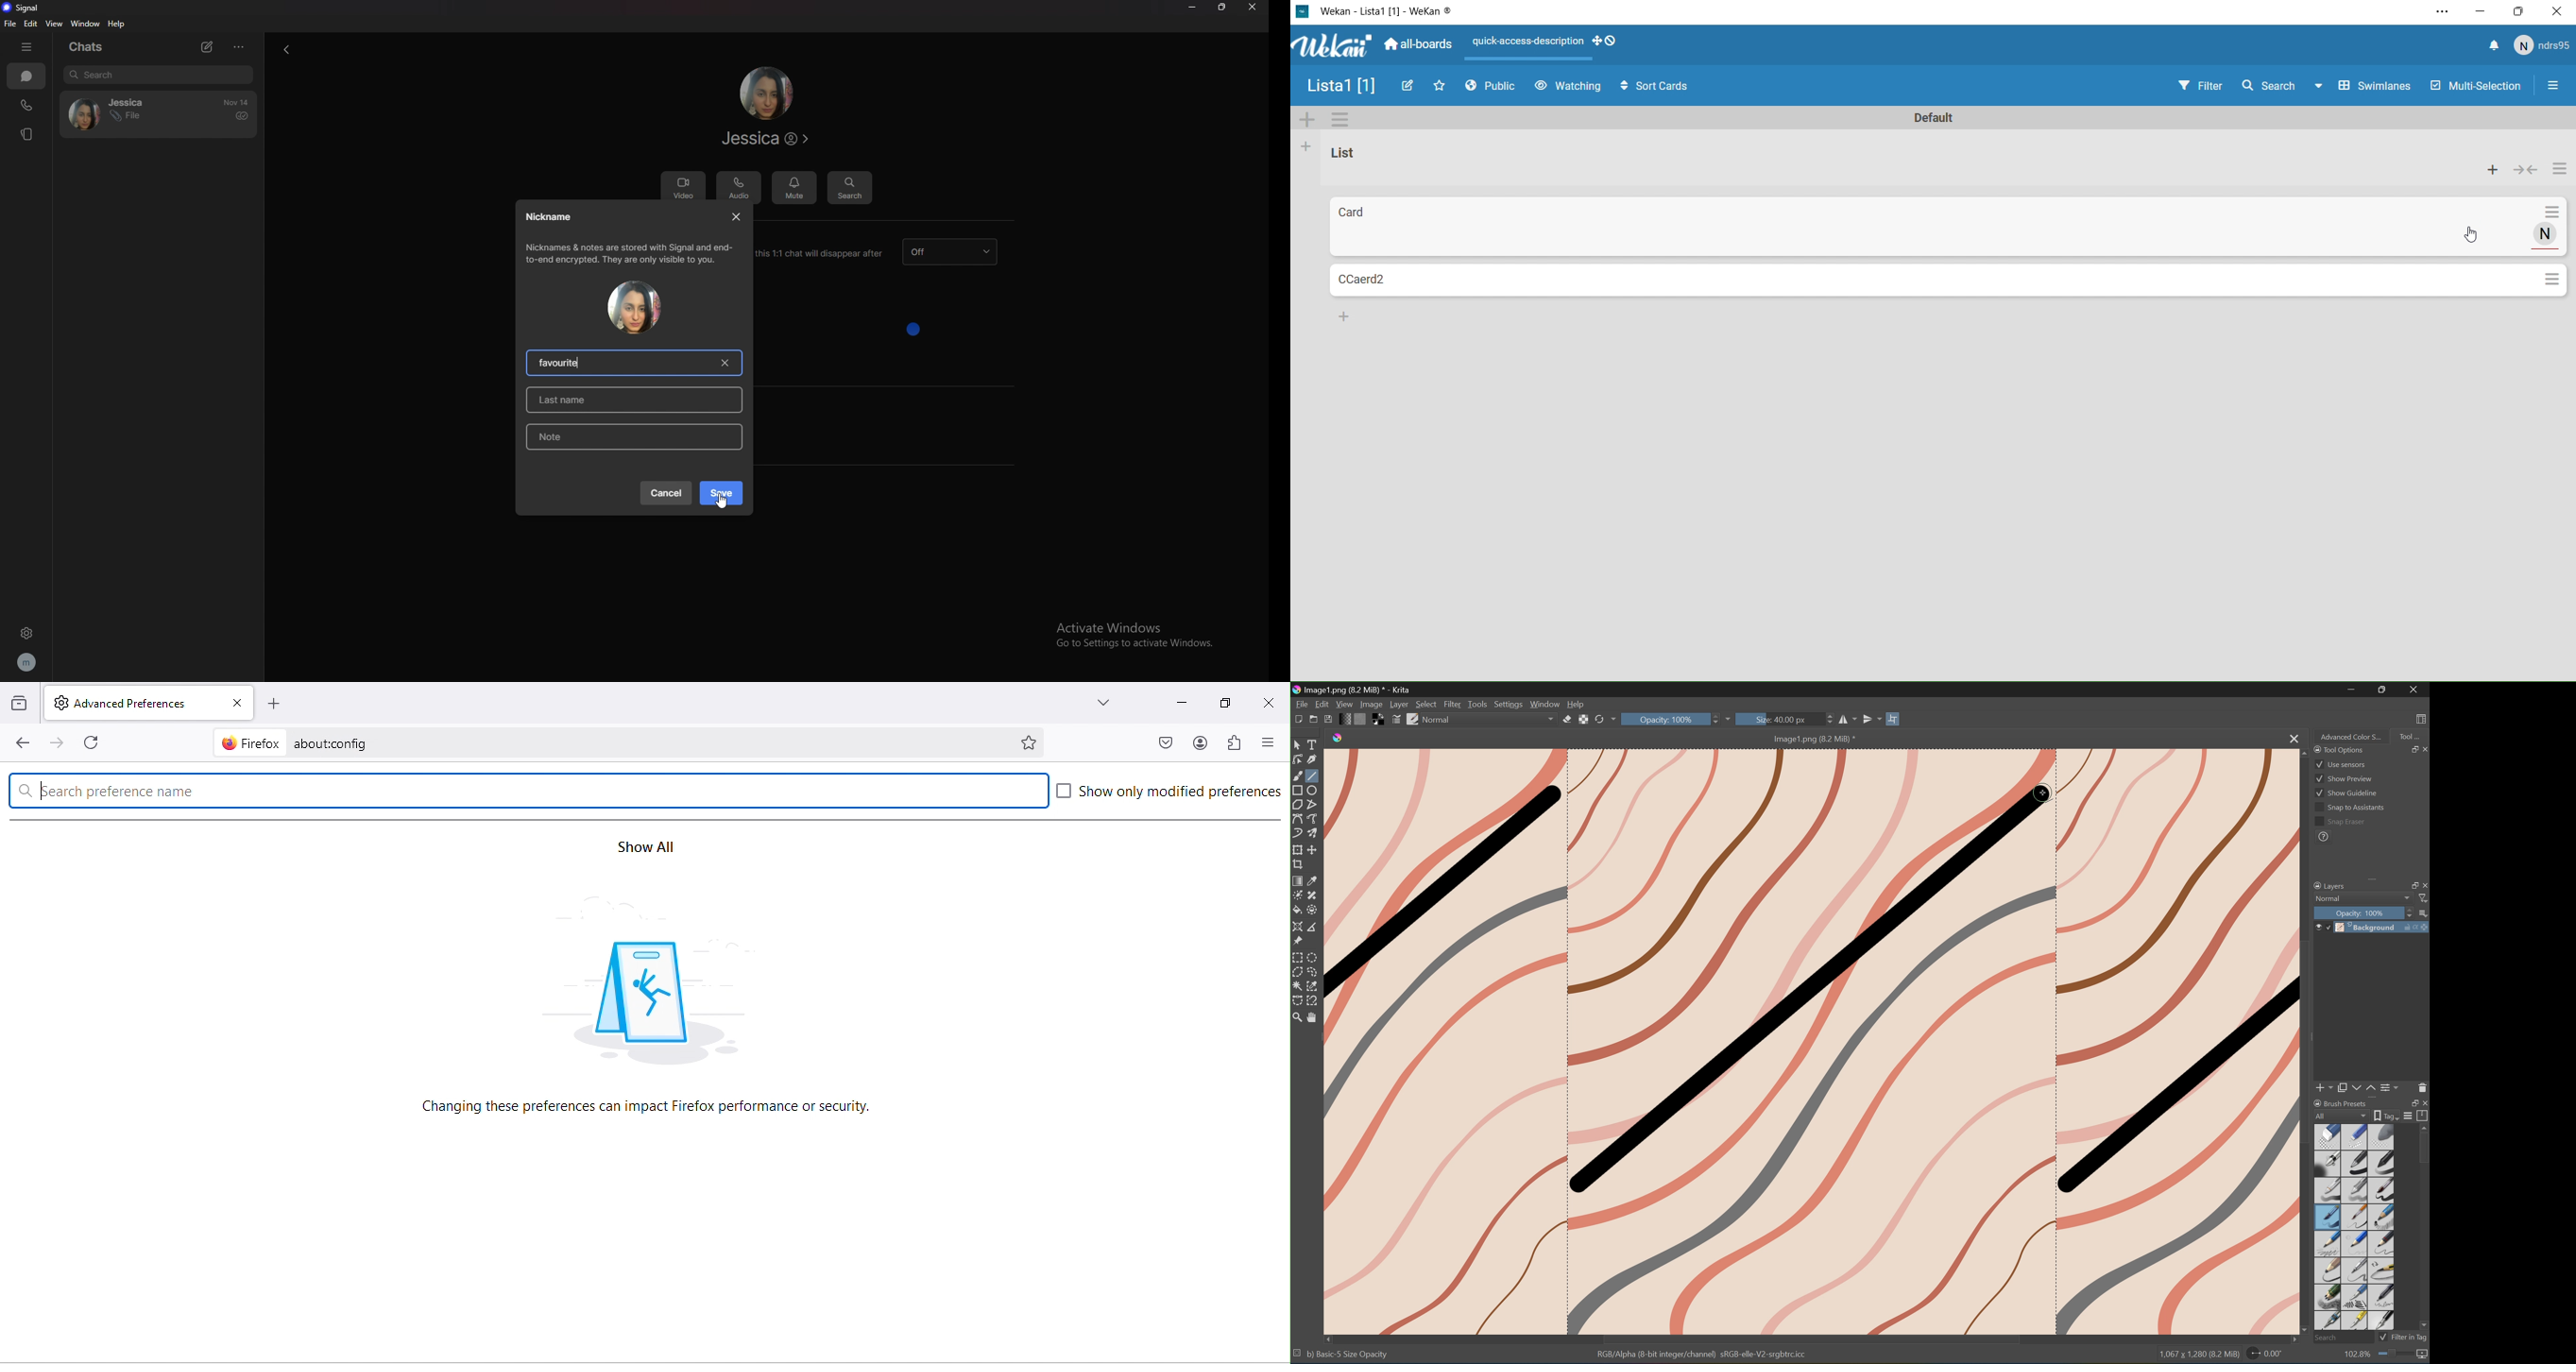  Describe the element at coordinates (1494, 88) in the screenshot. I see `Public` at that location.